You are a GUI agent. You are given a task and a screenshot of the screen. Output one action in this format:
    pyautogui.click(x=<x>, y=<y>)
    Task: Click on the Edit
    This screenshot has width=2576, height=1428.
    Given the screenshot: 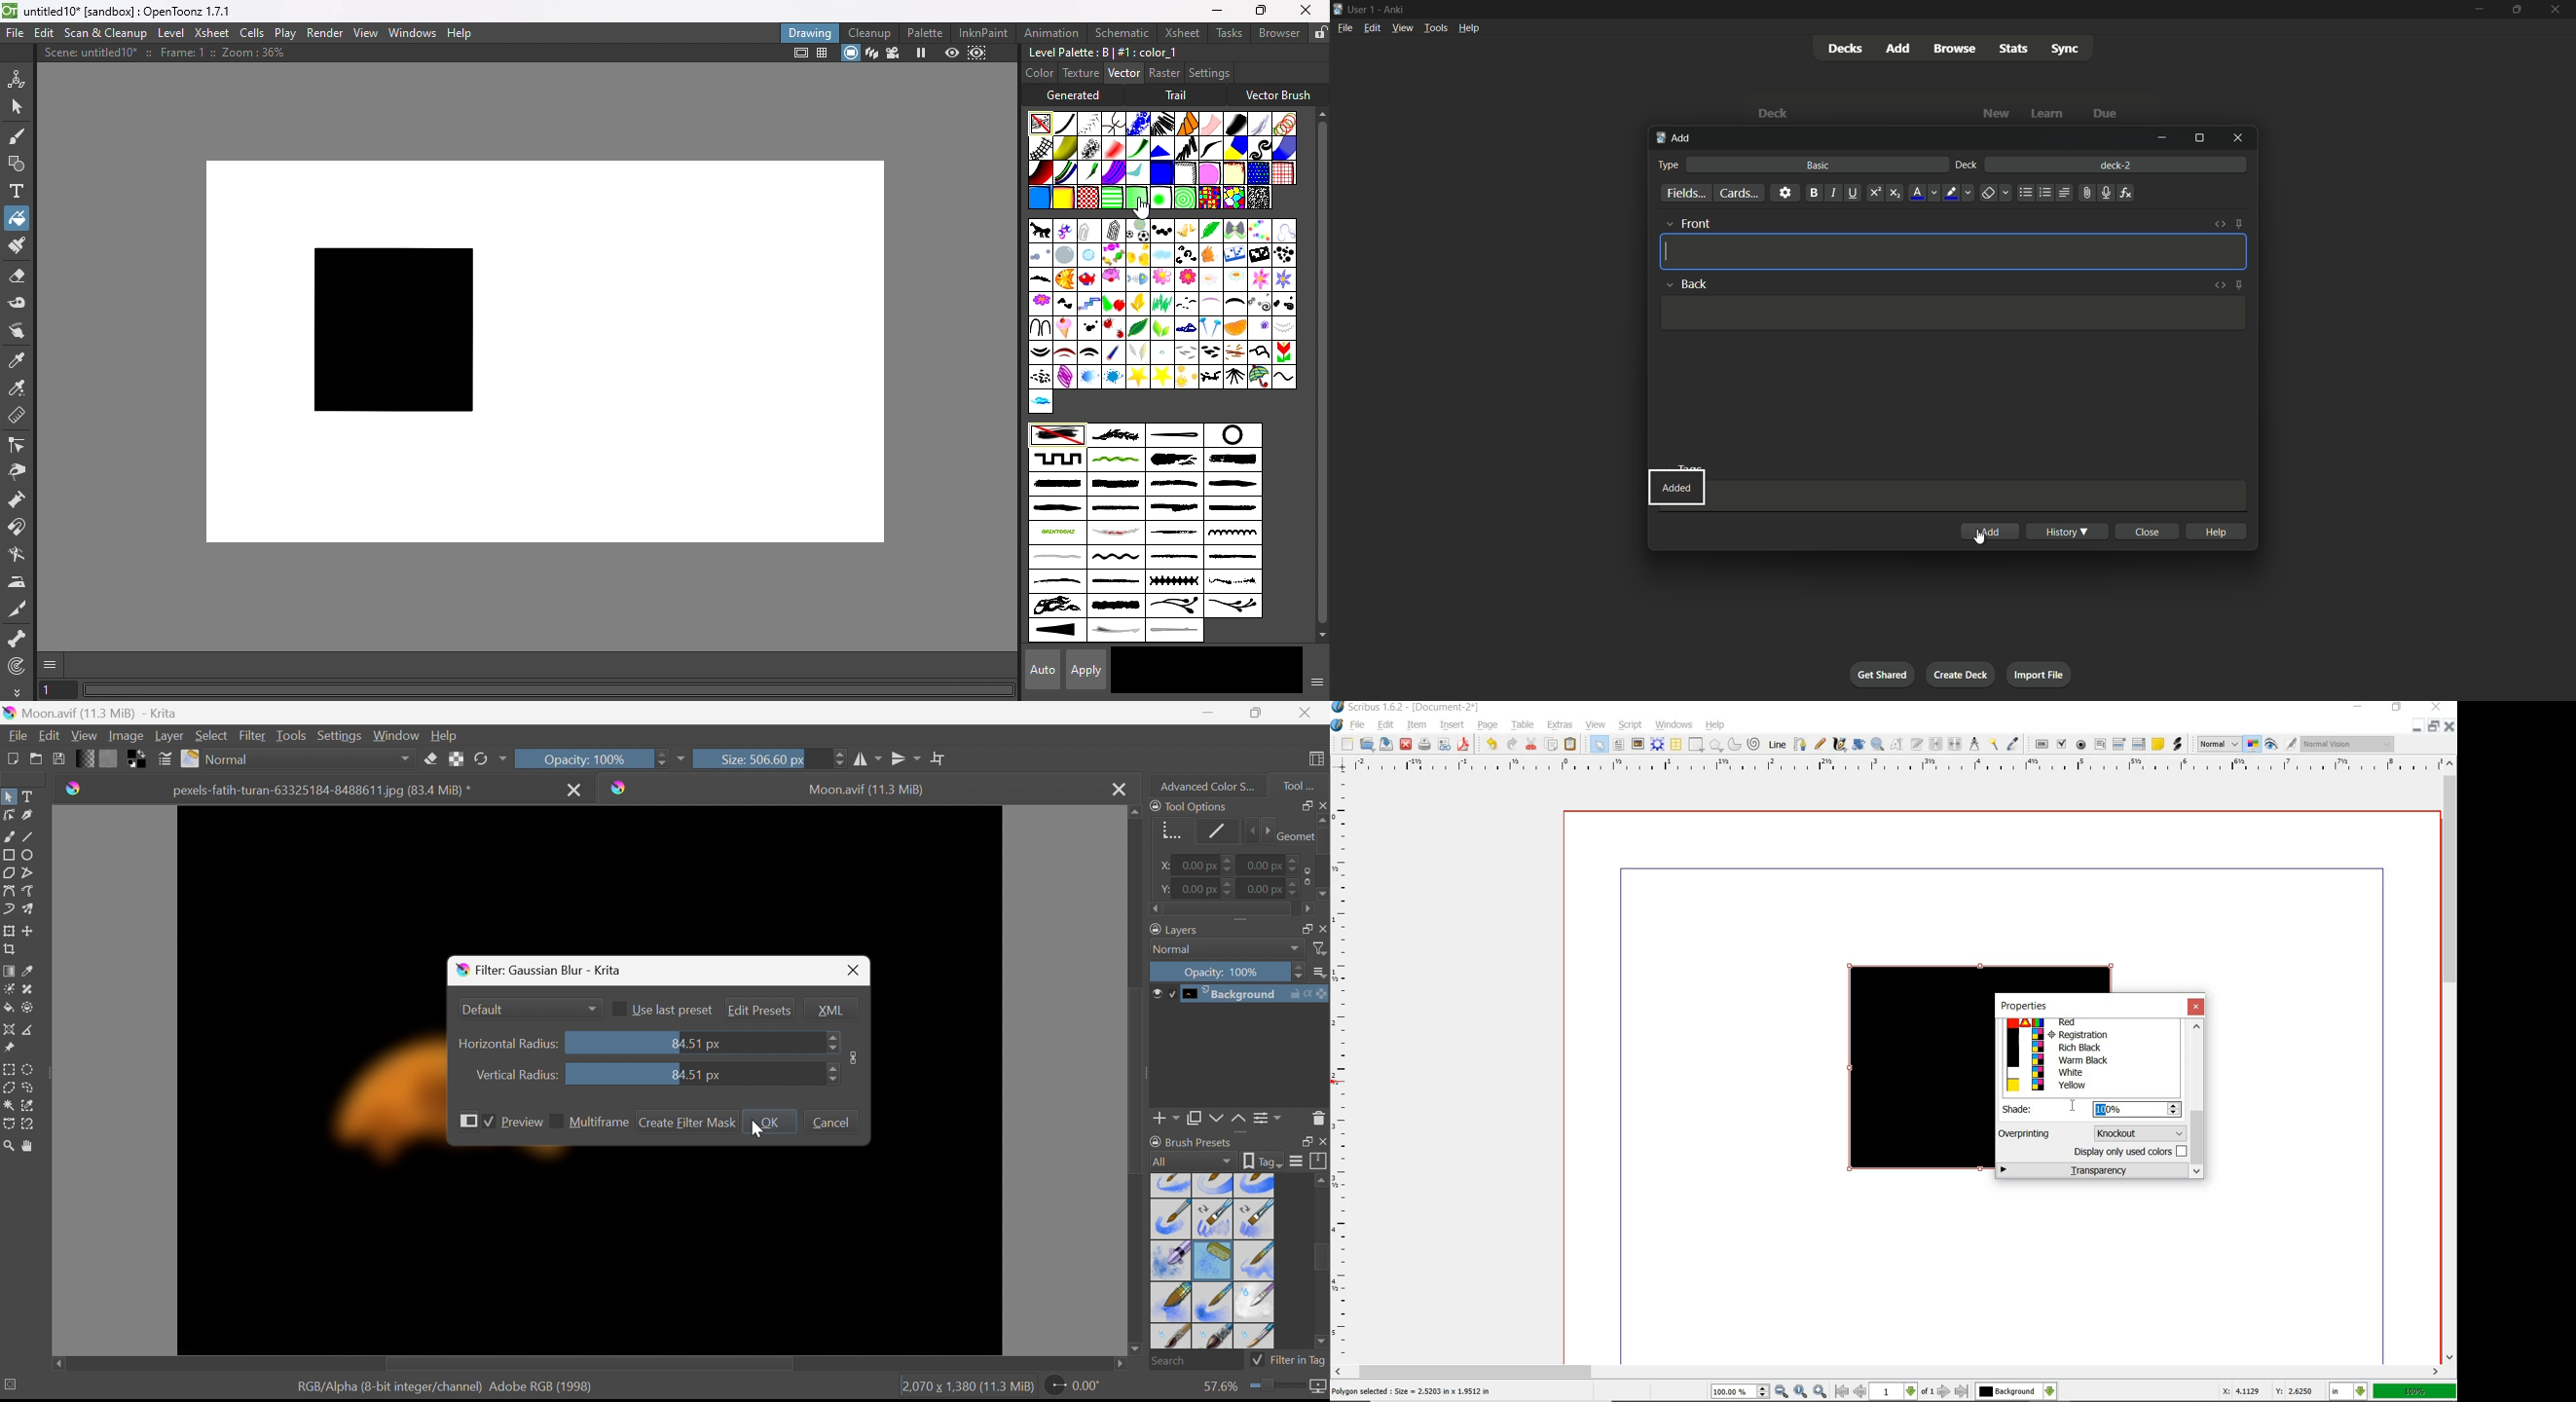 What is the action you would take?
    pyautogui.click(x=50, y=735)
    